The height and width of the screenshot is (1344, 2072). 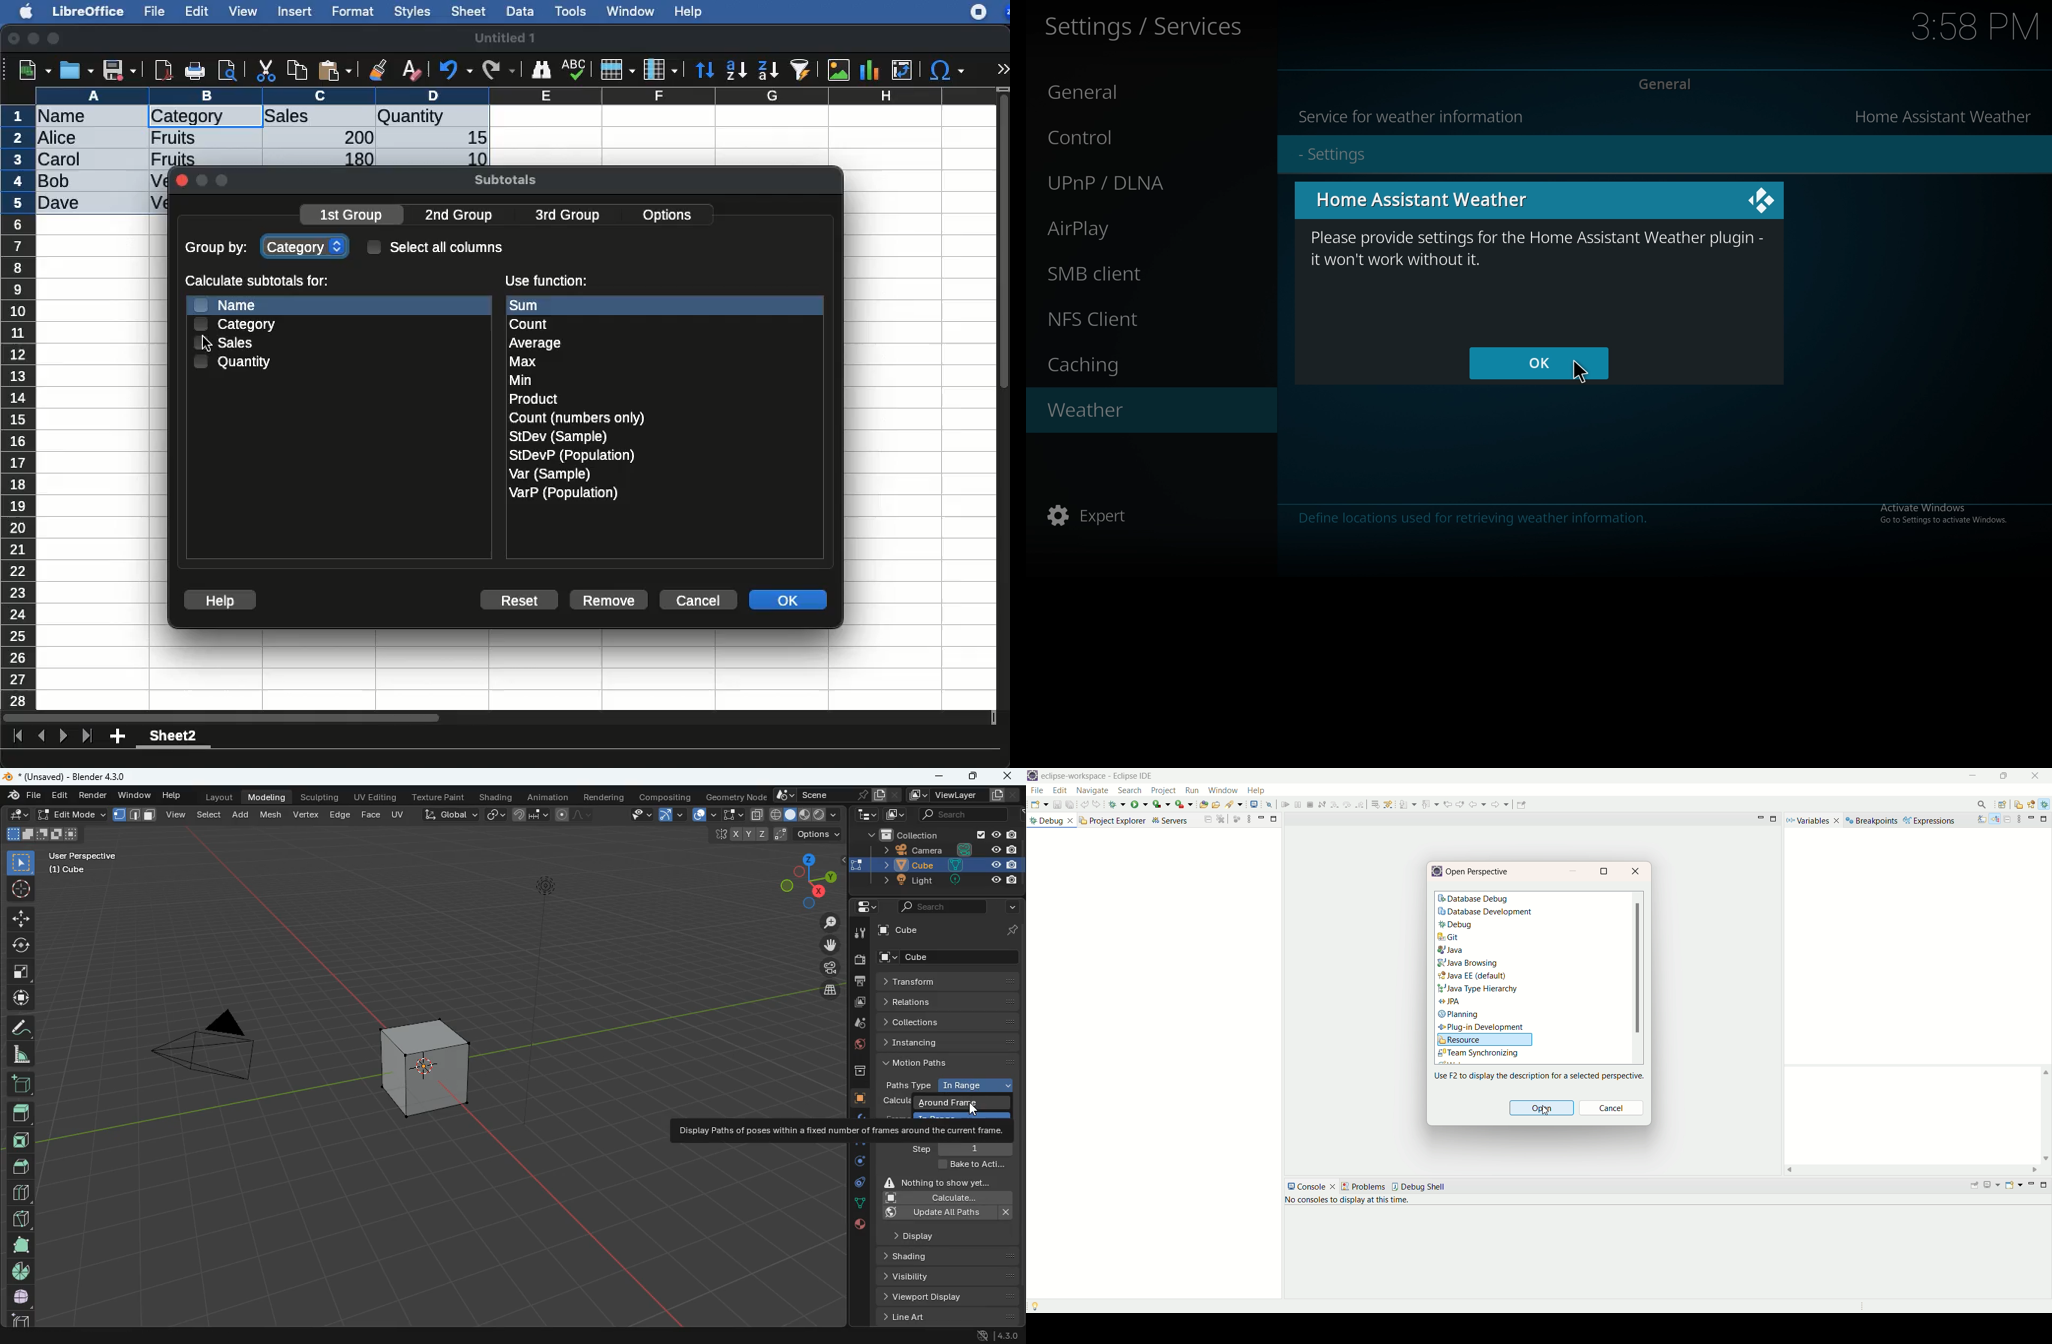 What do you see at coordinates (563, 493) in the screenshot?
I see `VarP (Population)` at bounding box center [563, 493].